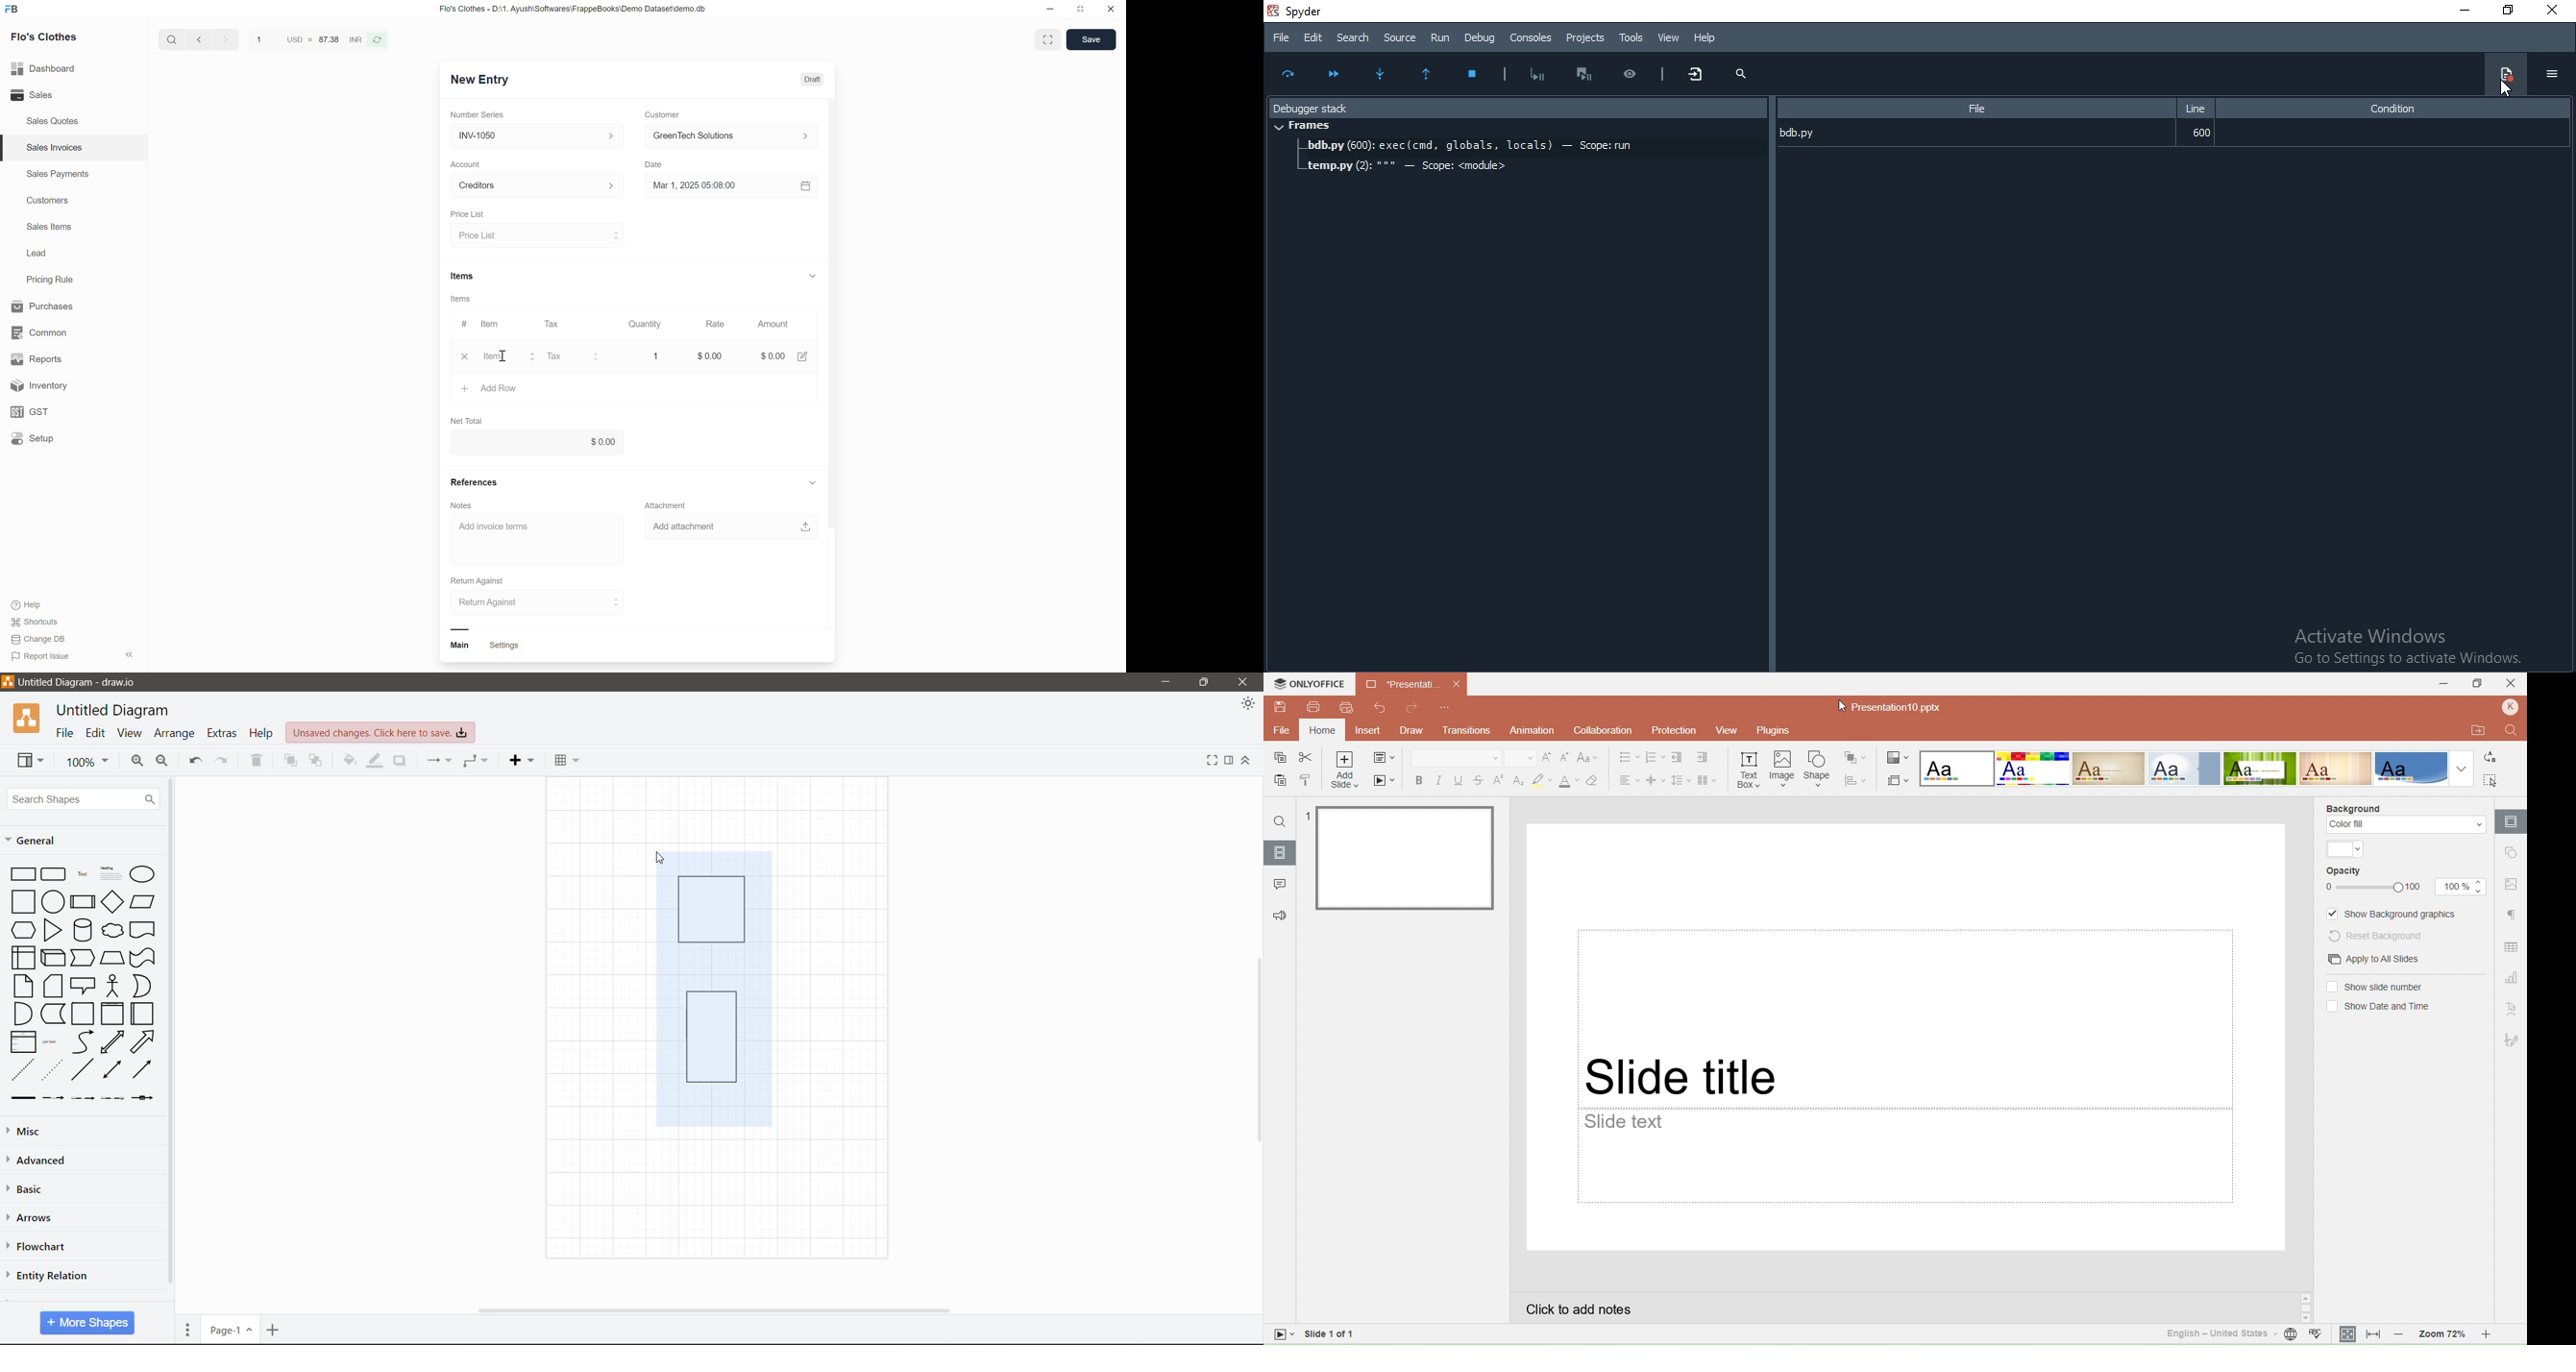  I want to click on Office, so click(2411, 768).